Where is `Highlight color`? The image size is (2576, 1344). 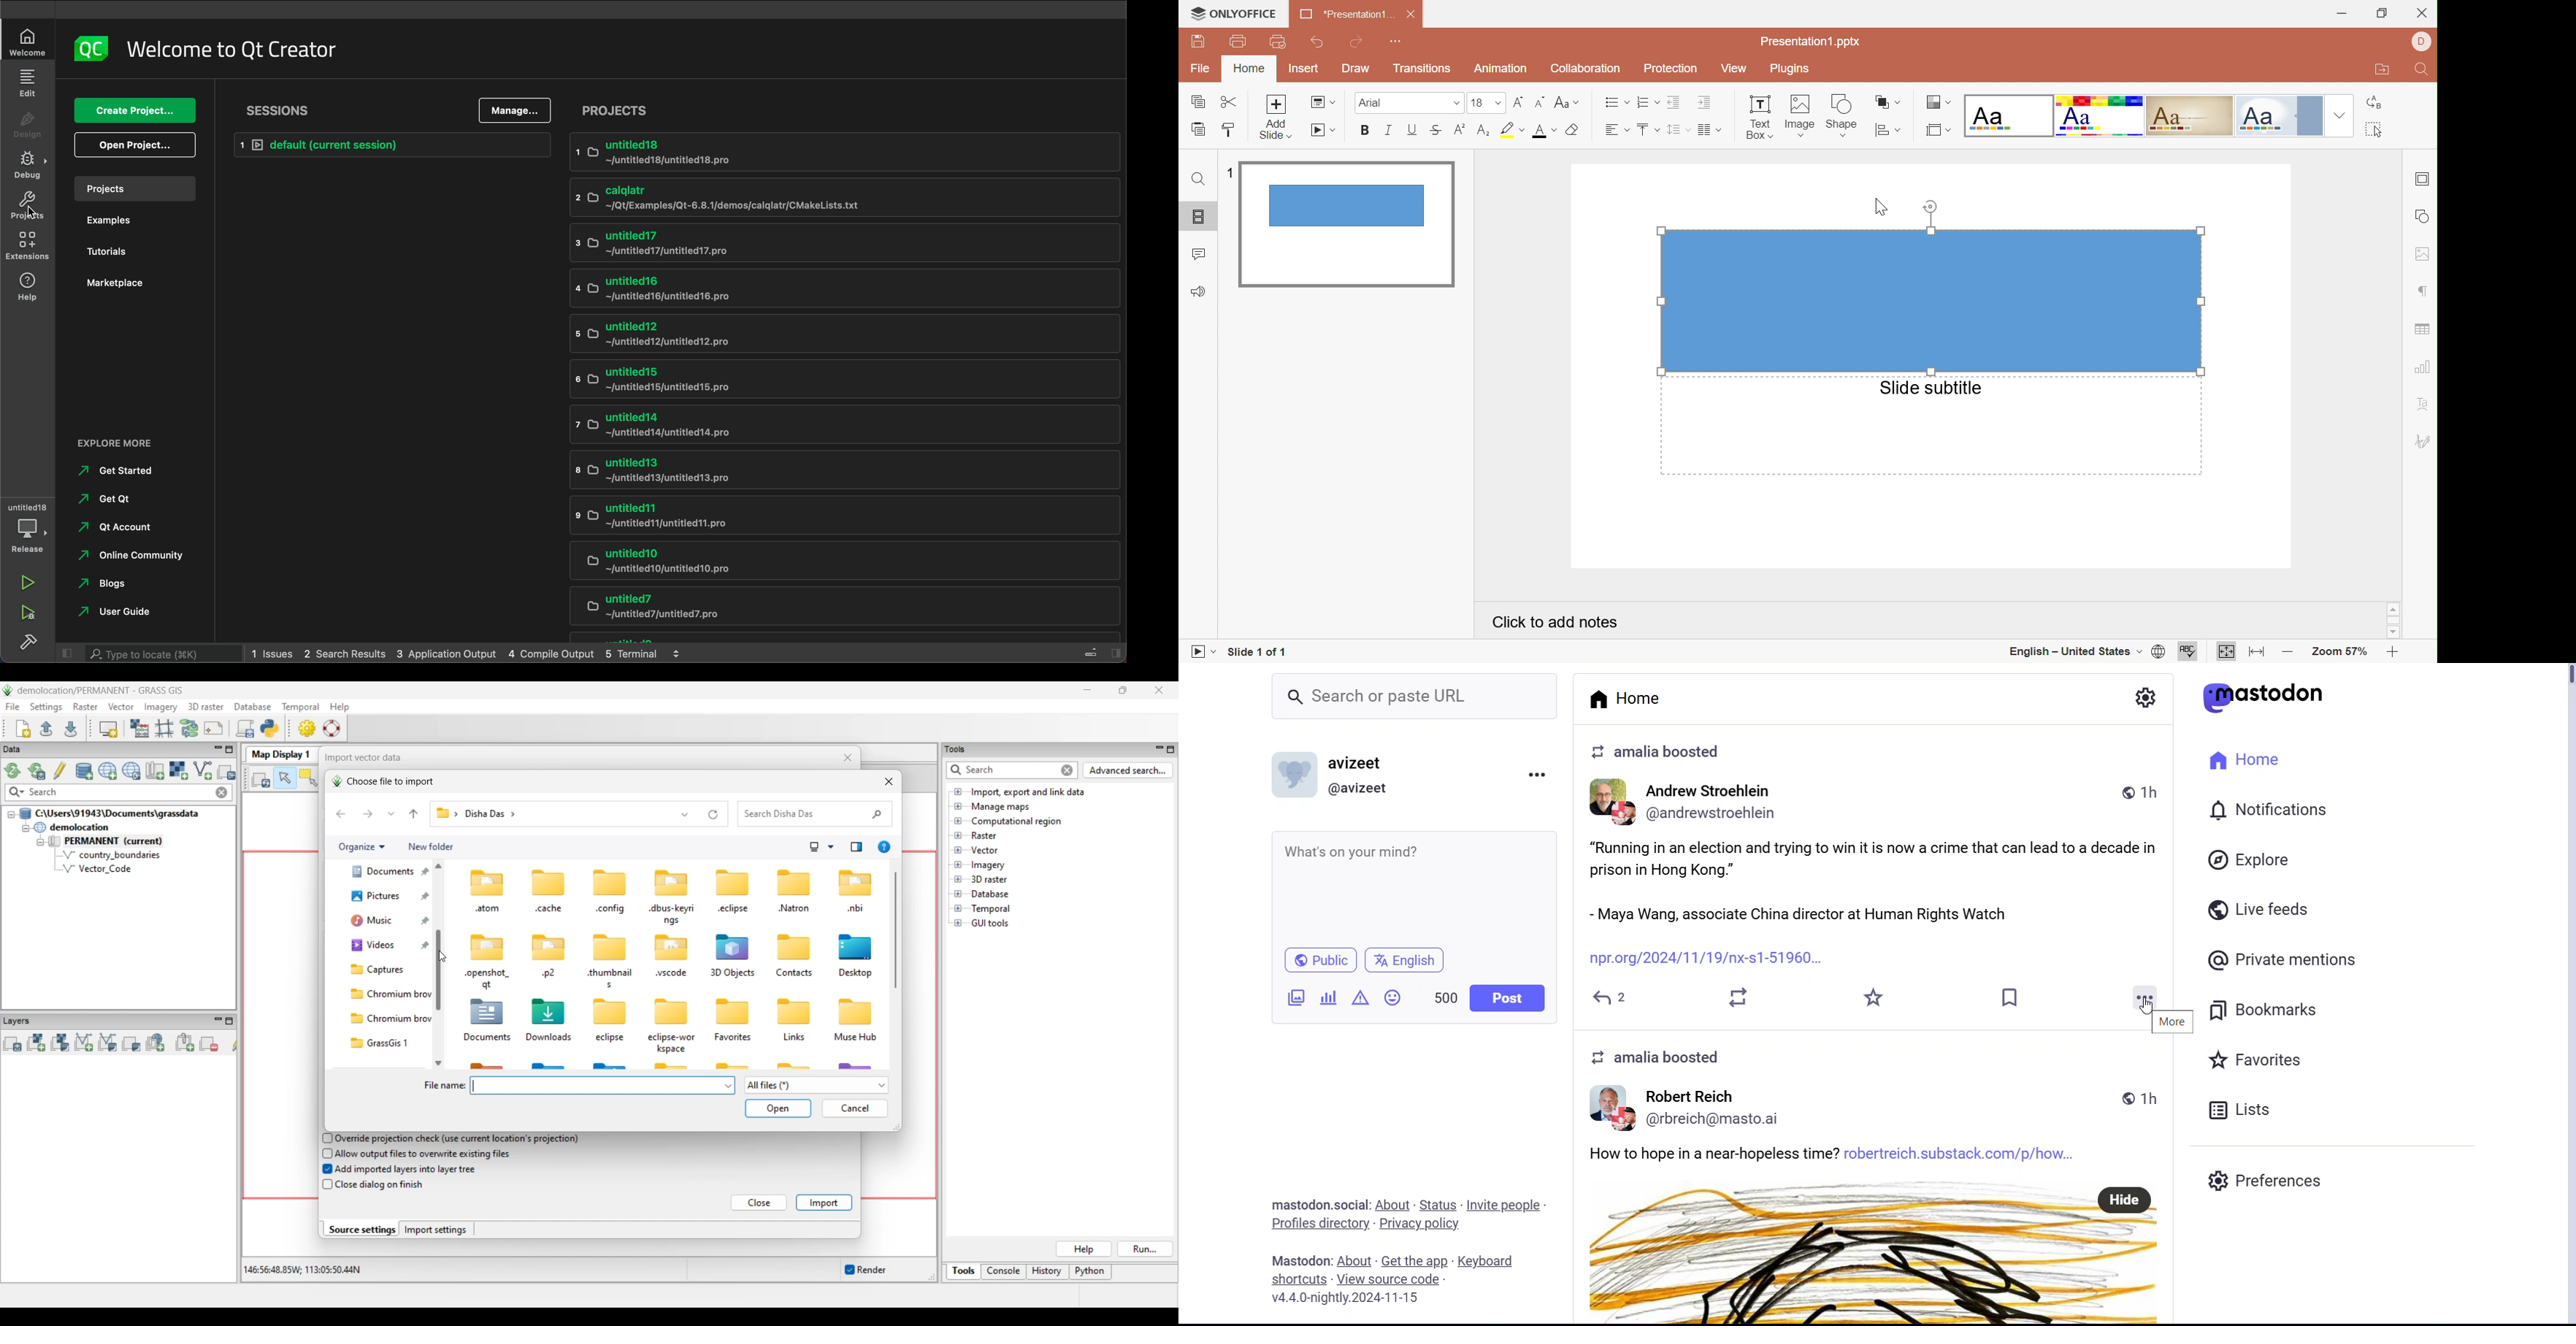 Highlight color is located at coordinates (1511, 131).